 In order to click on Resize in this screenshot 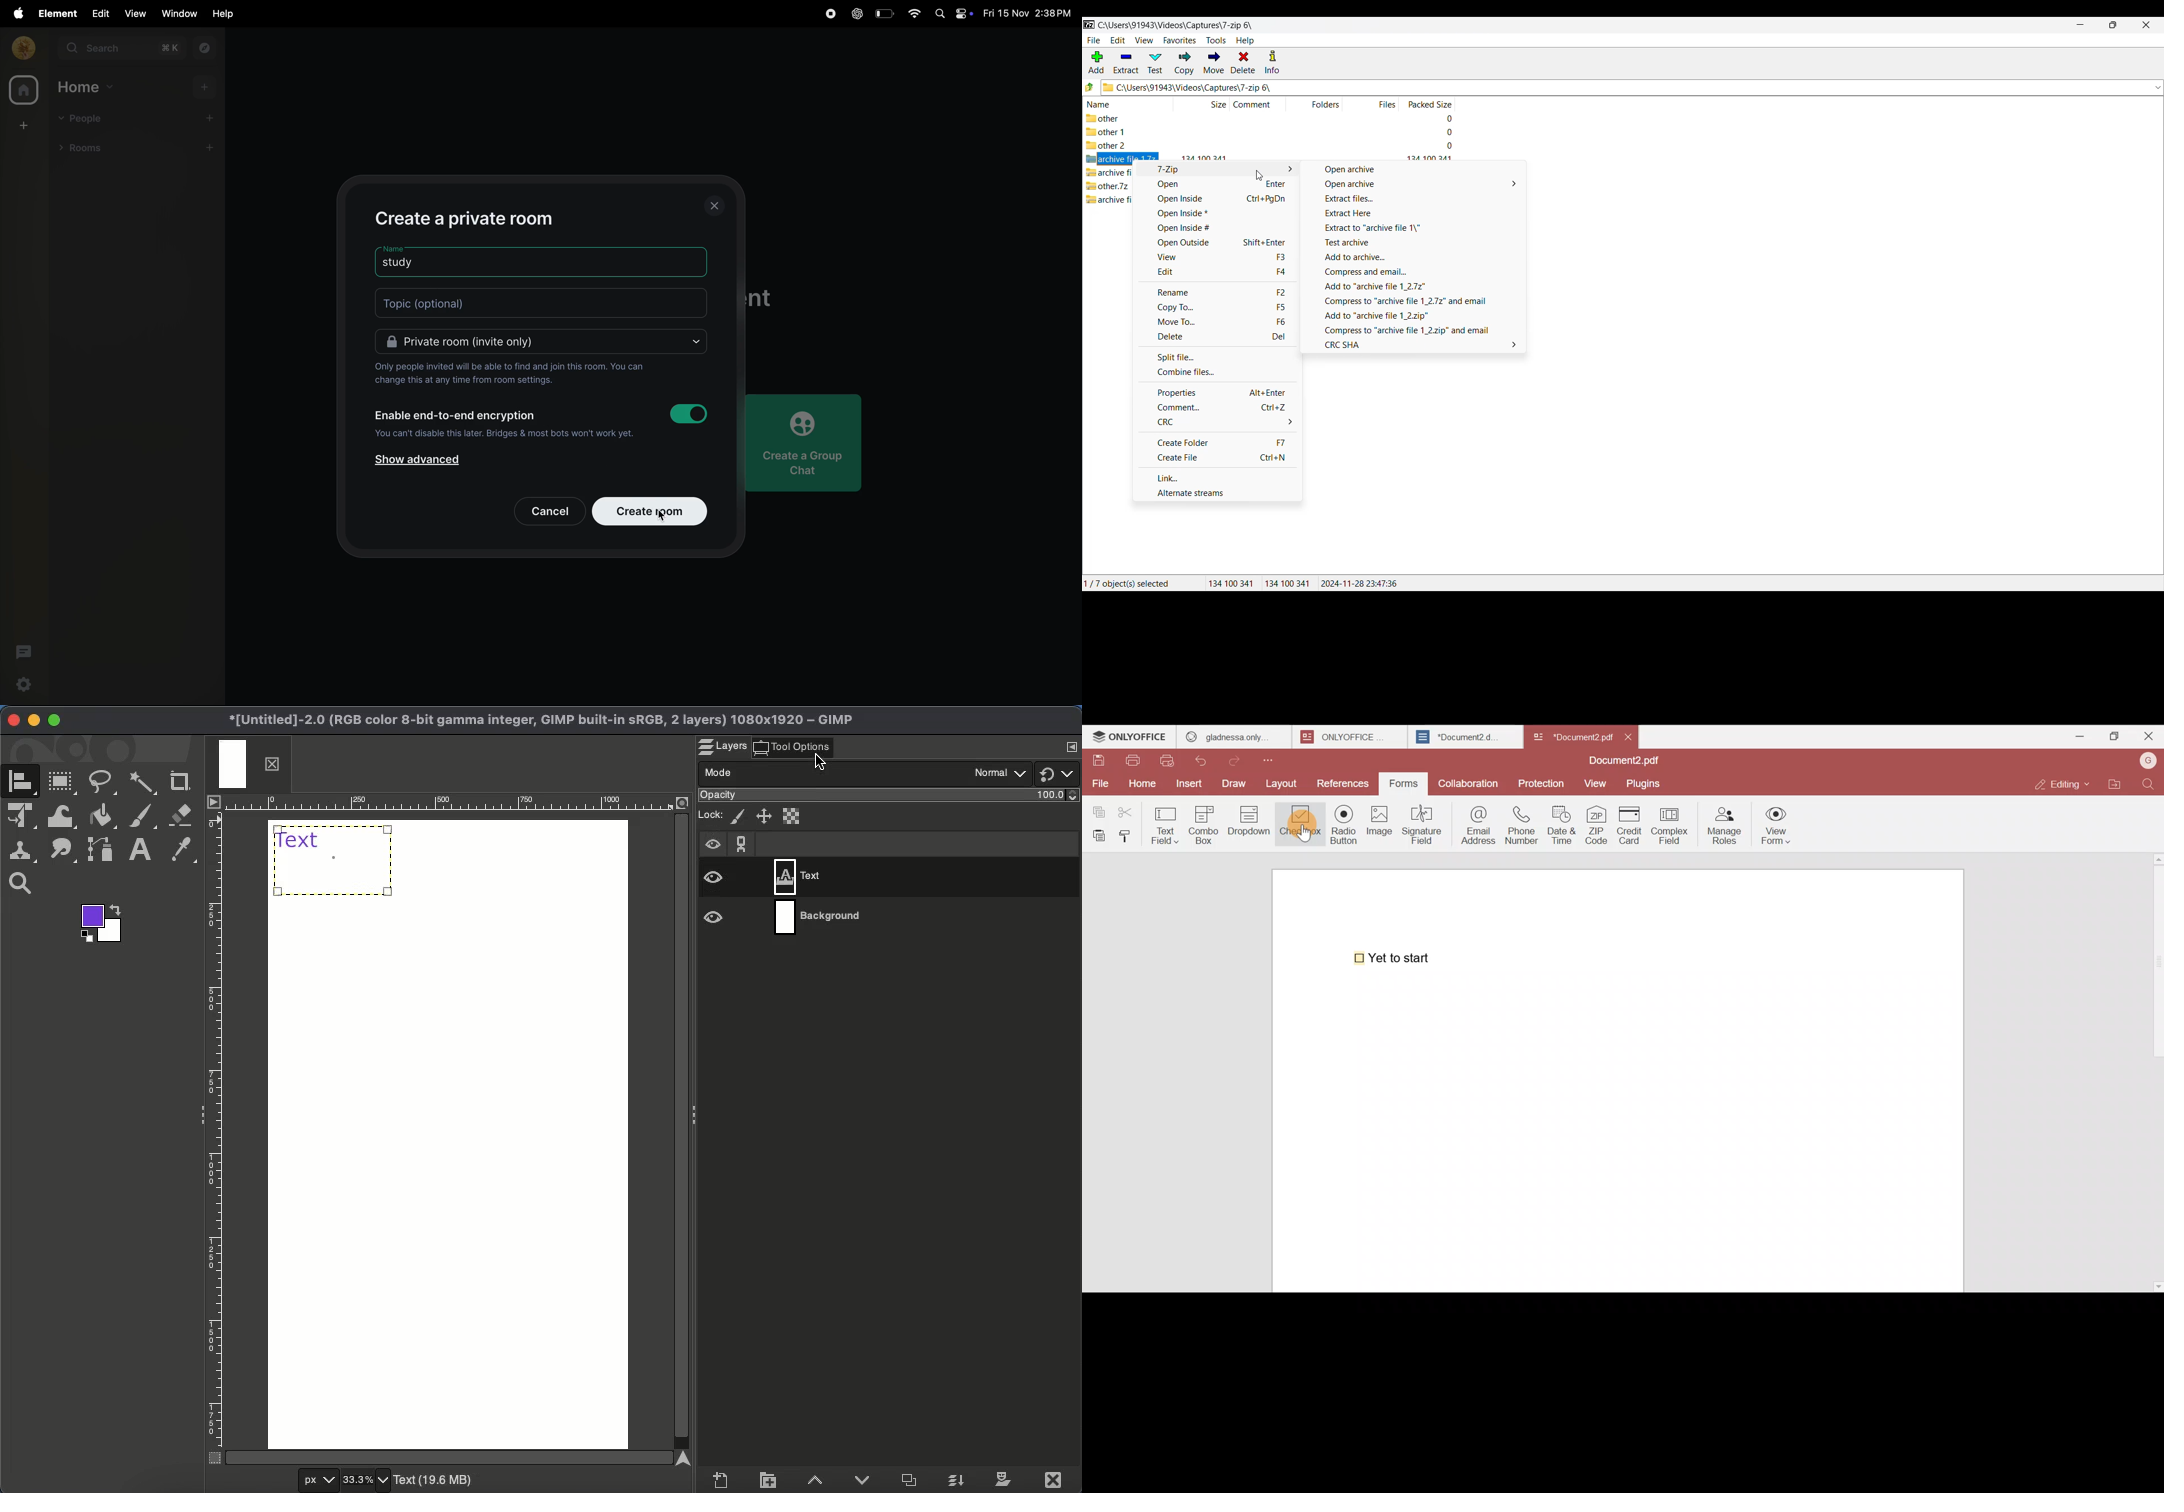, I will do `click(2113, 25)`.